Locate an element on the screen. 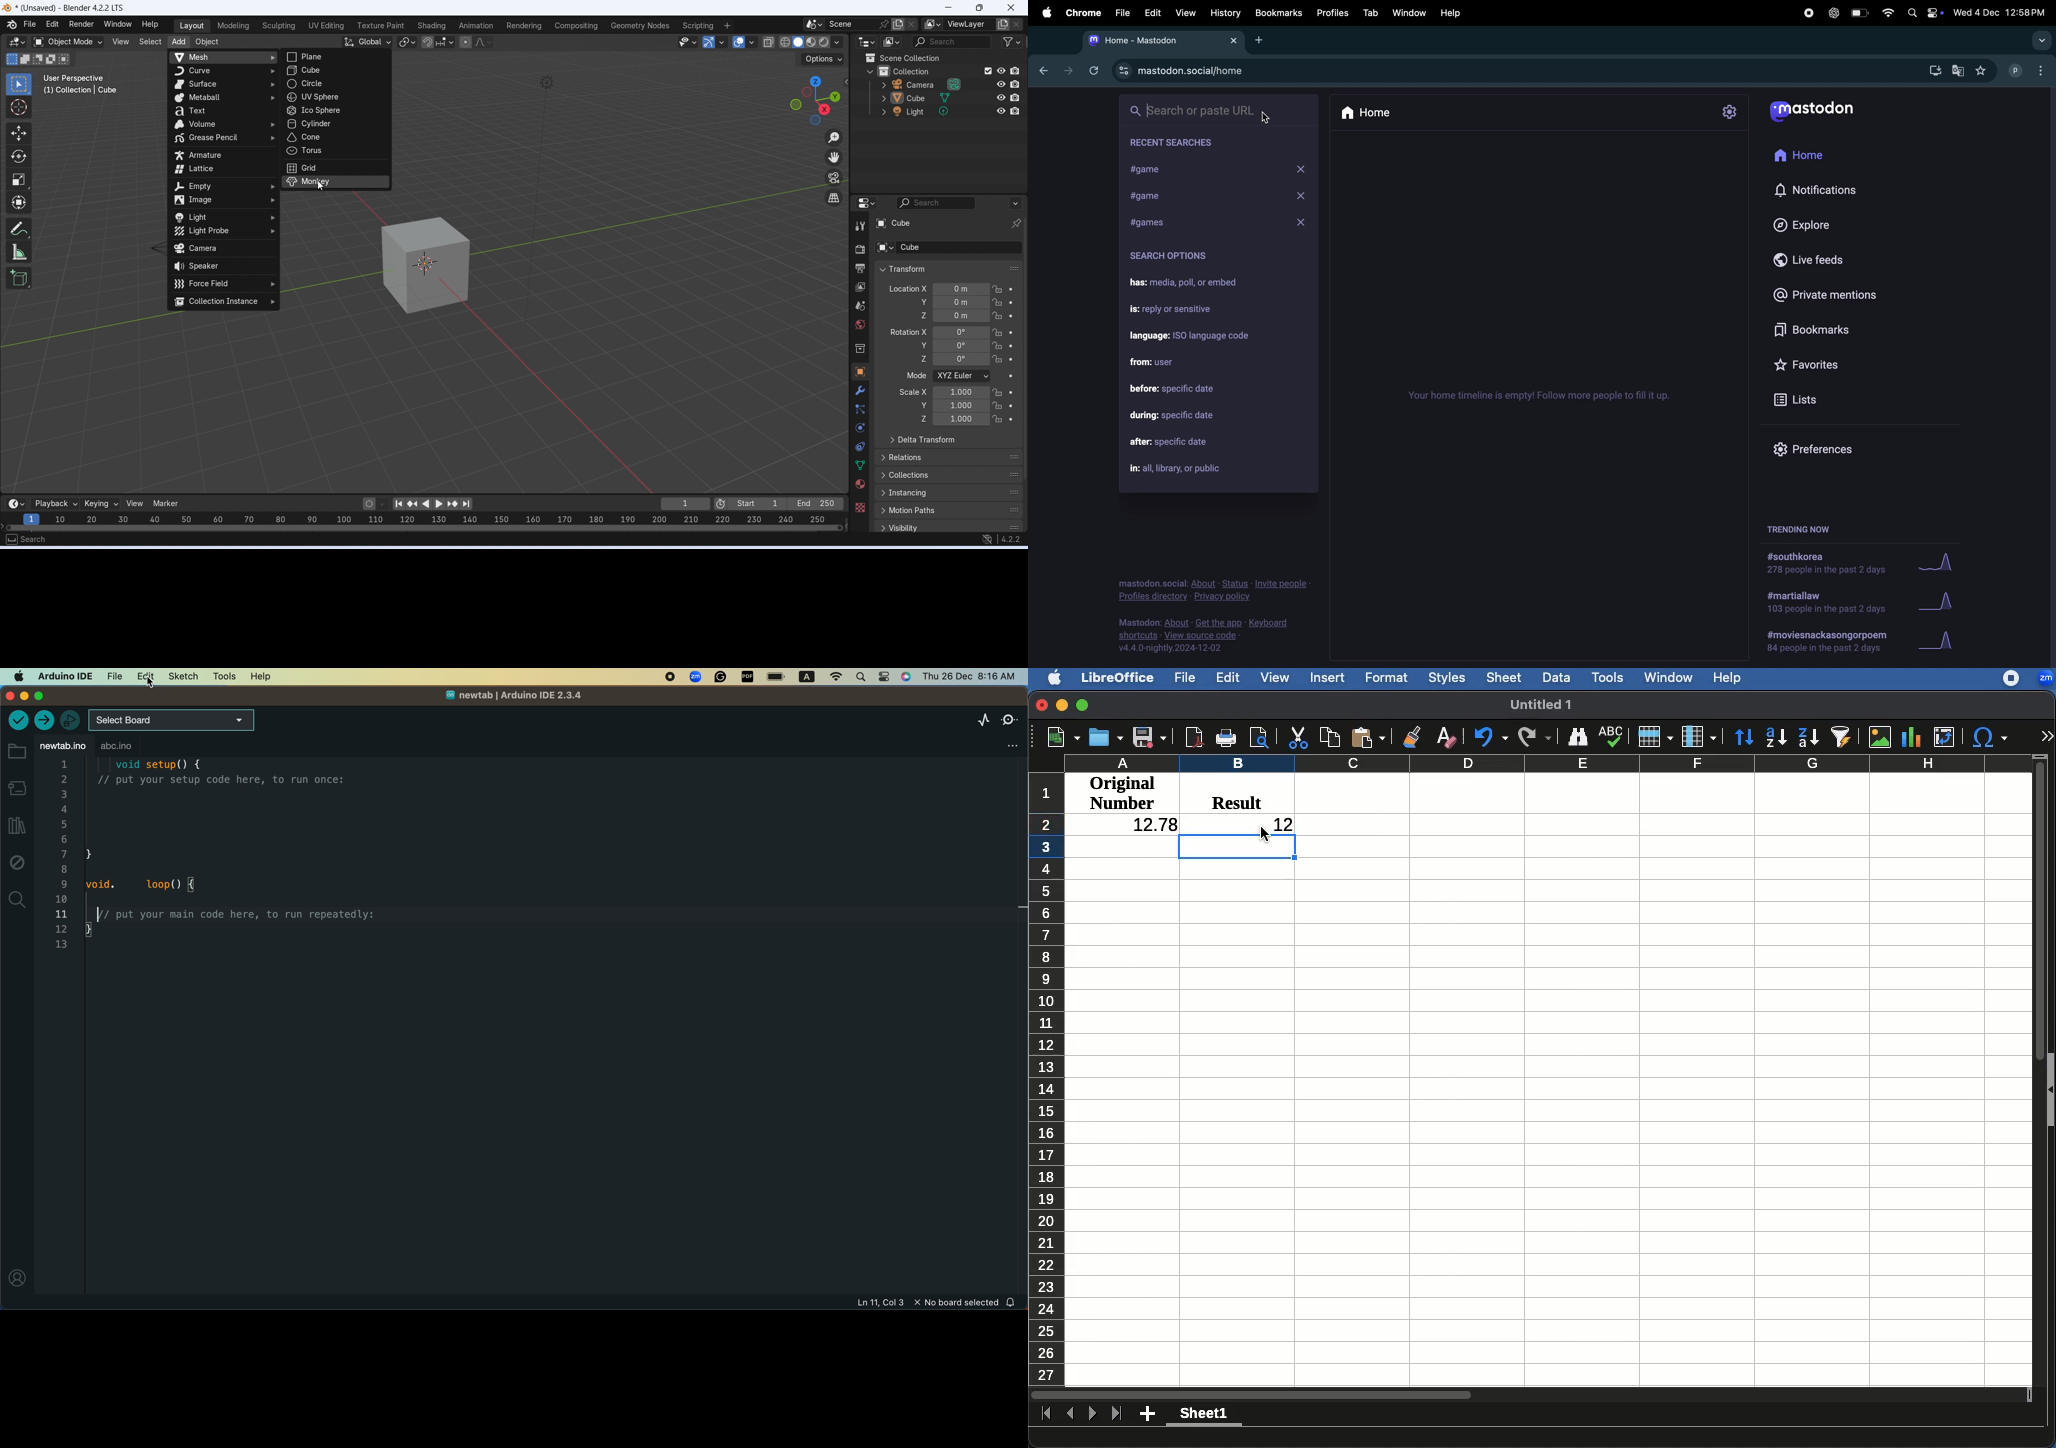 This screenshot has width=2072, height=1456. show is located at coordinates (2050, 1090).